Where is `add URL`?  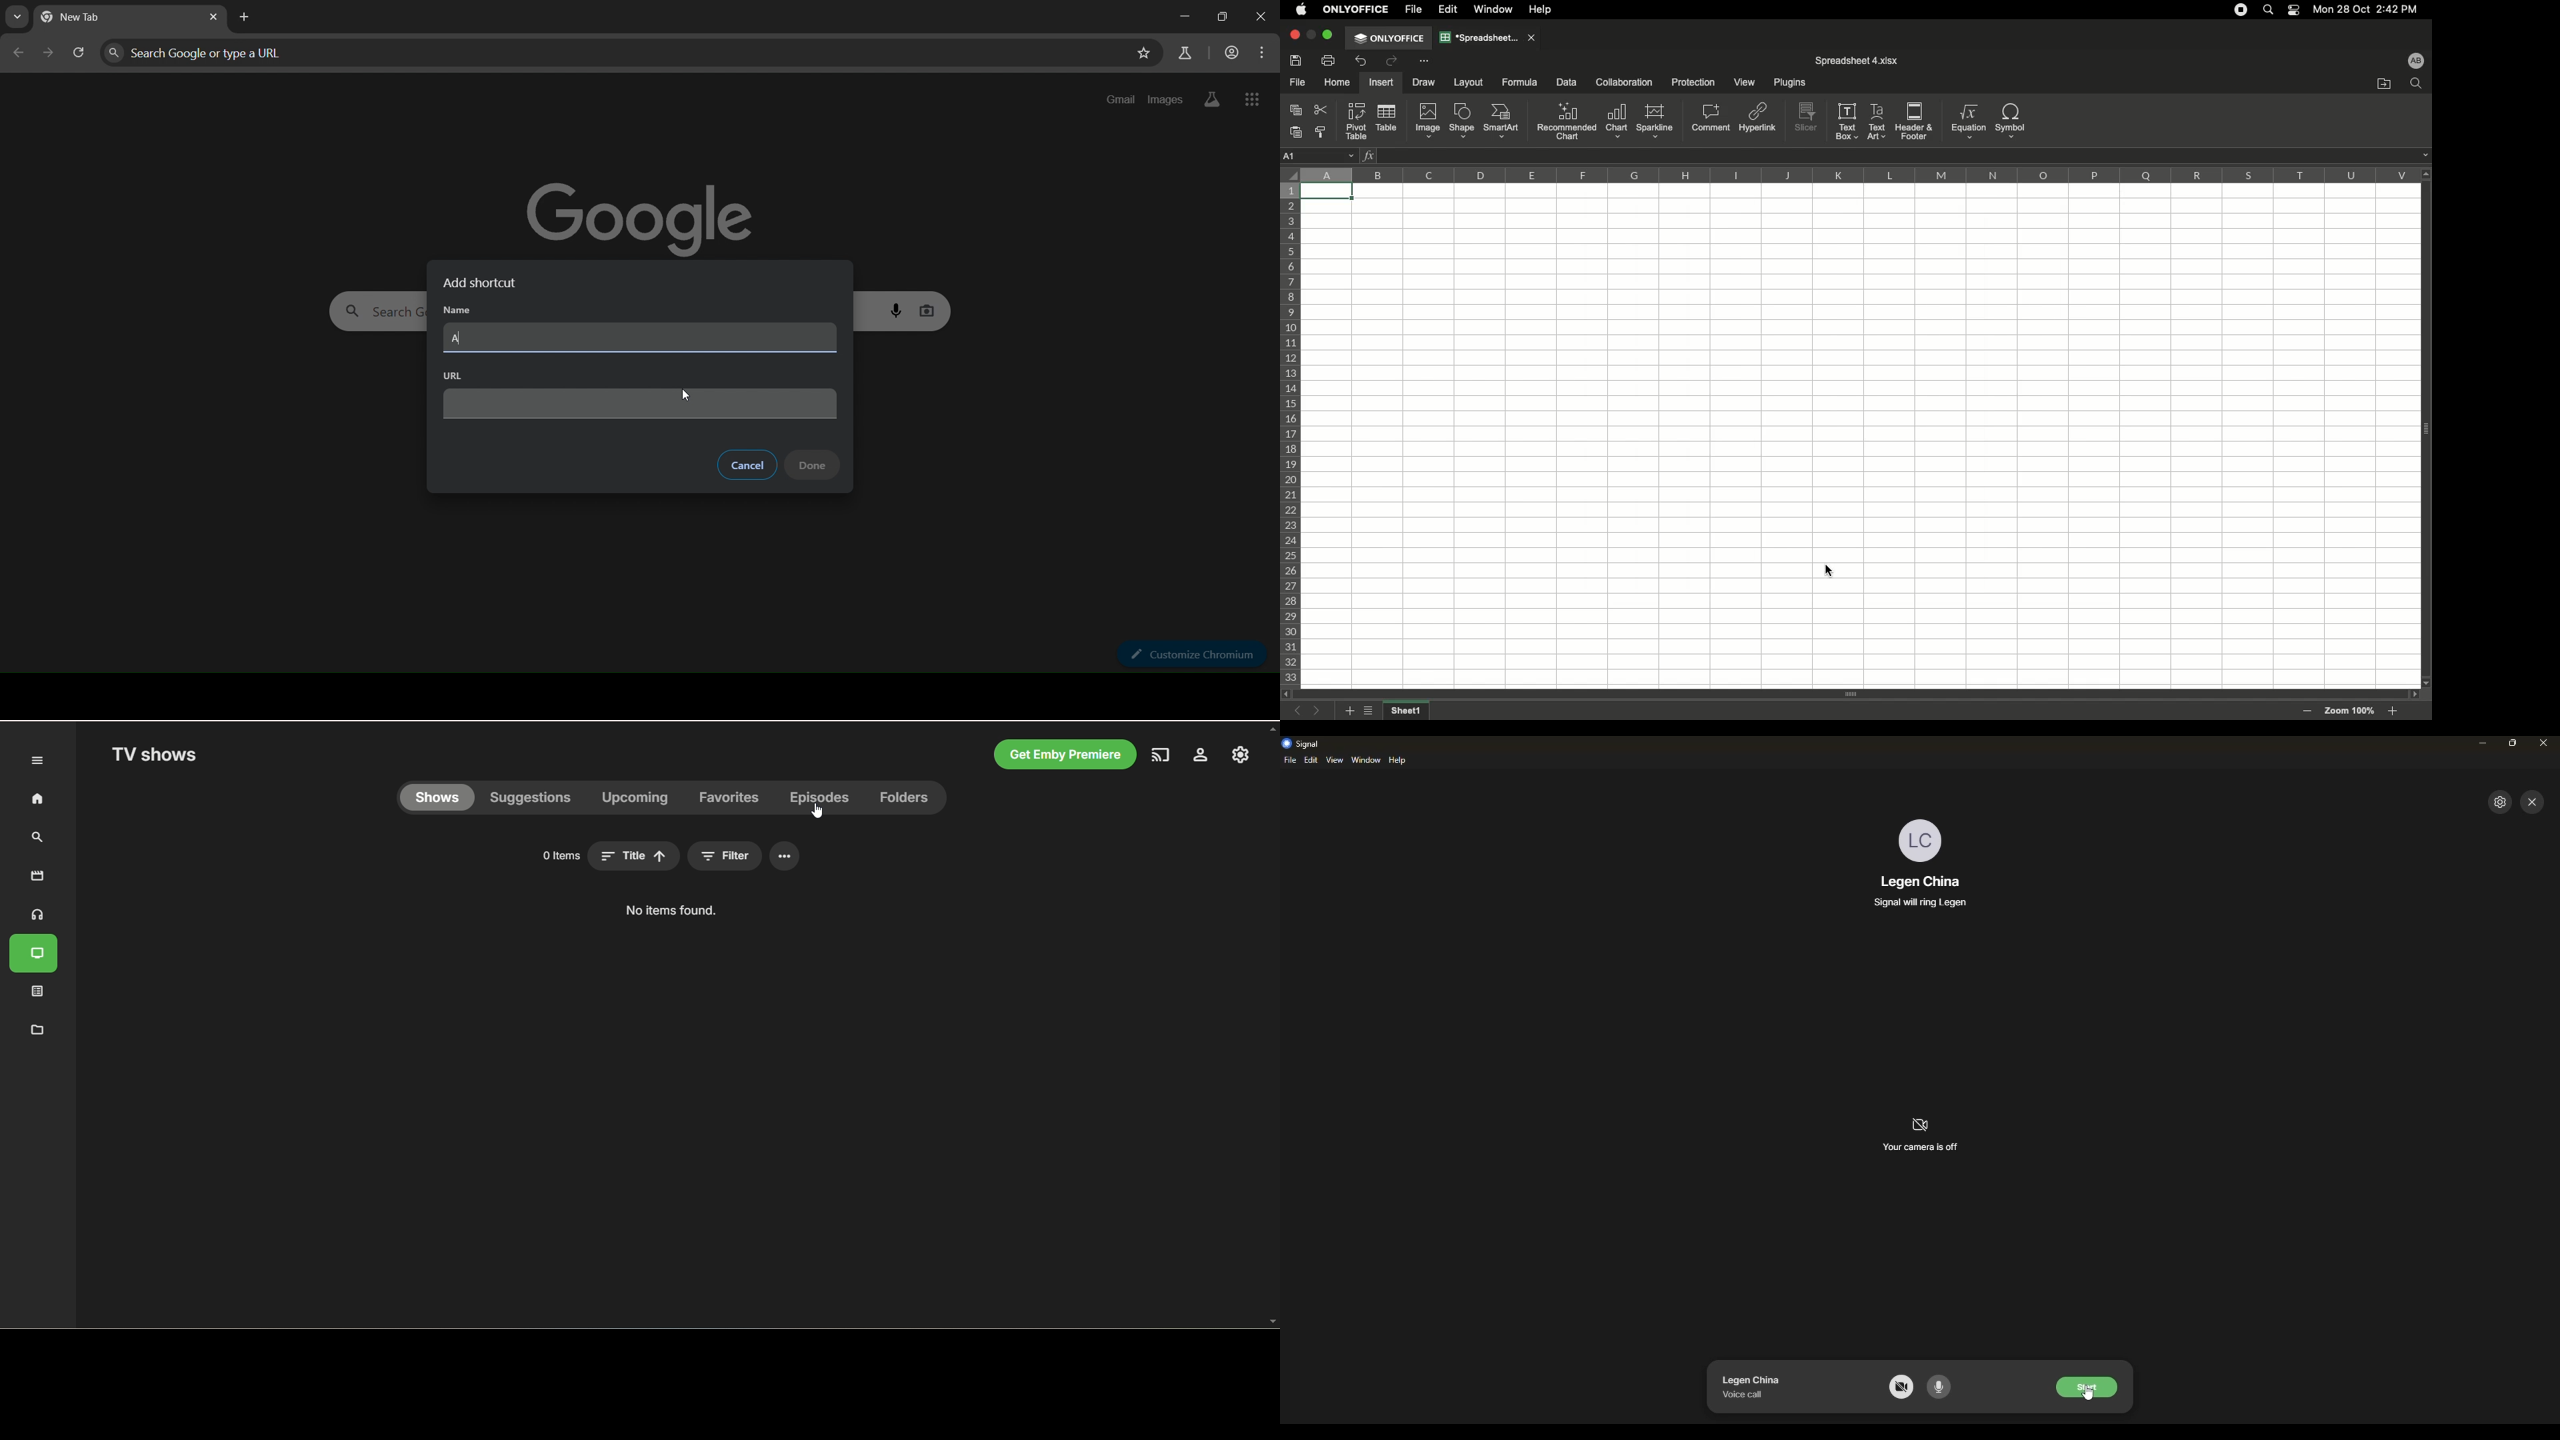
add URL is located at coordinates (641, 404).